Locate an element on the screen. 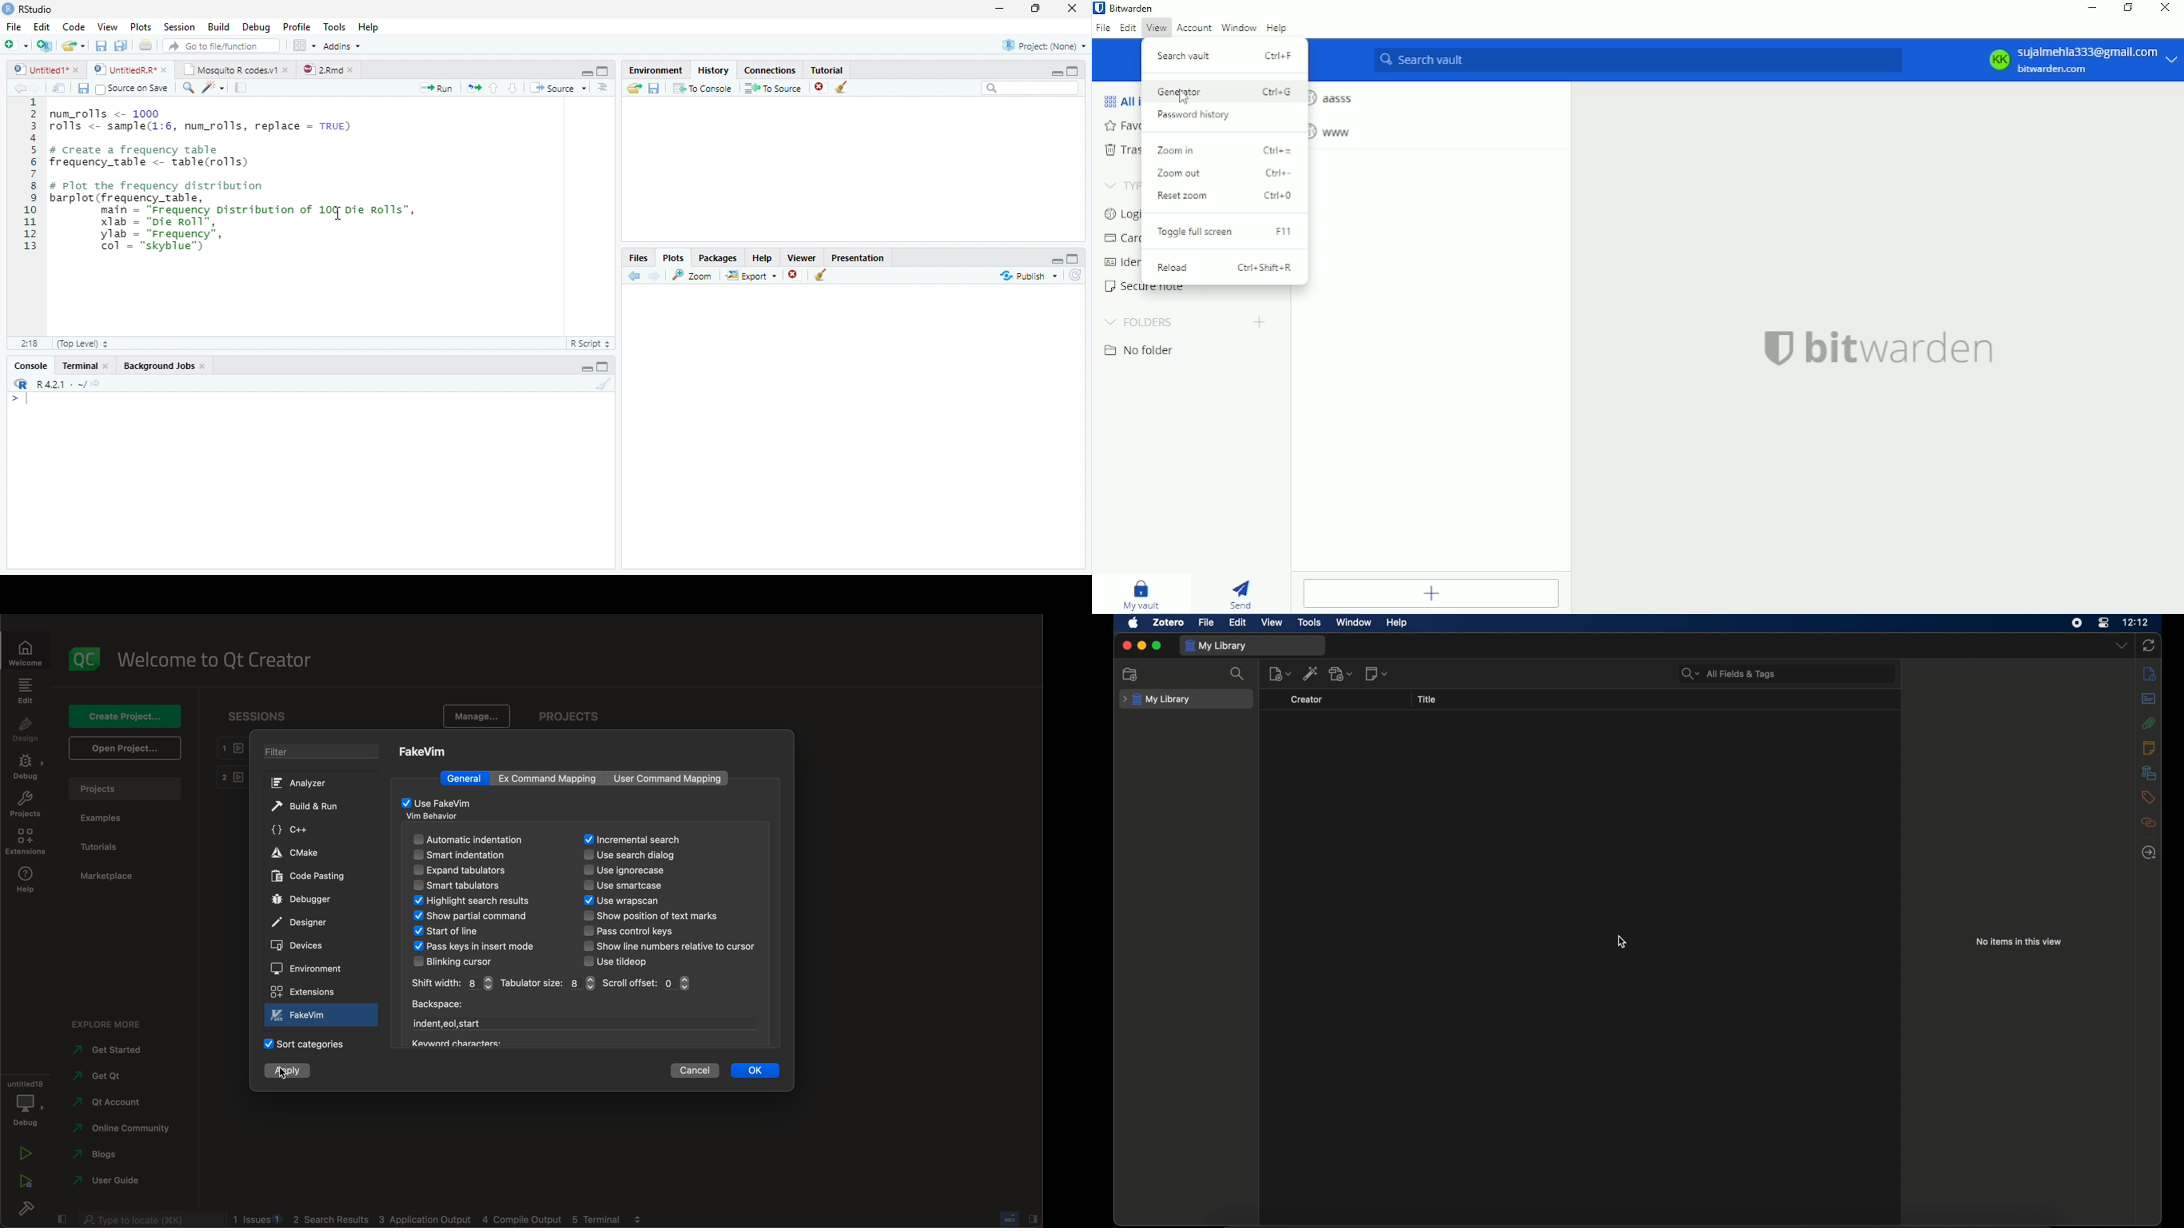 This screenshot has height=1232, width=2184. R R421 - ~/ is located at coordinates (55, 385).